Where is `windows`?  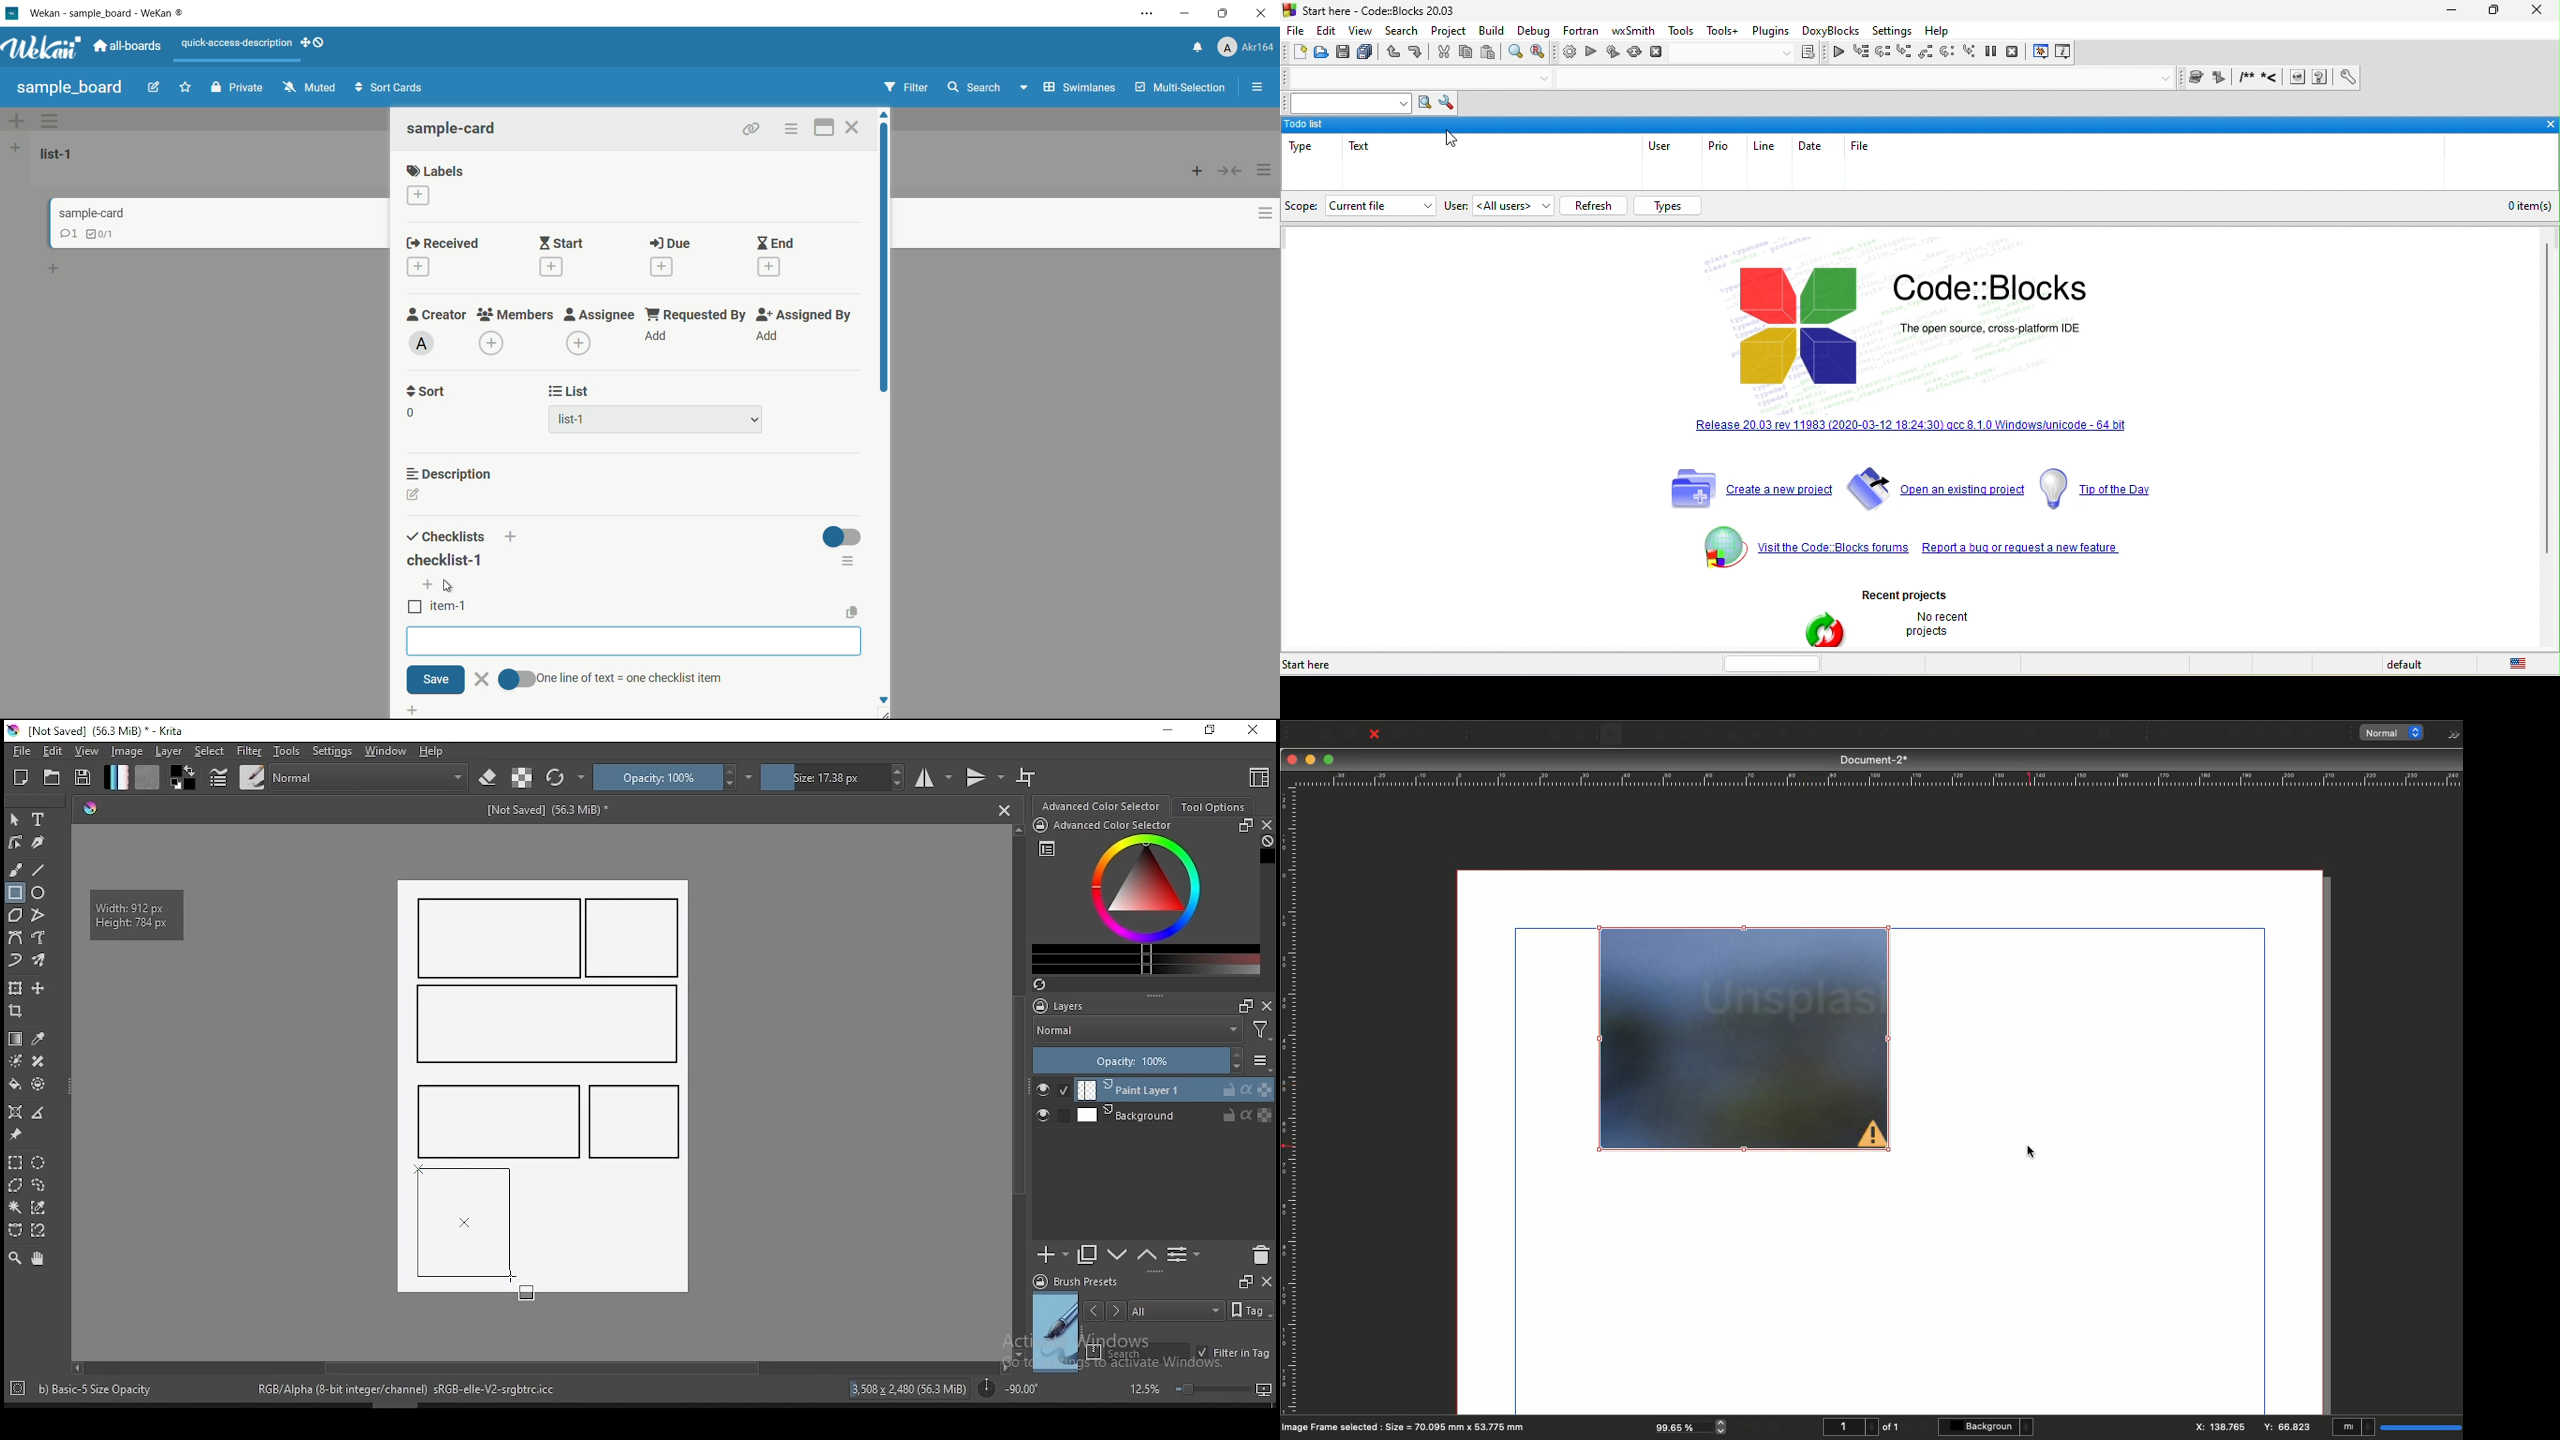
windows is located at coordinates (386, 751).